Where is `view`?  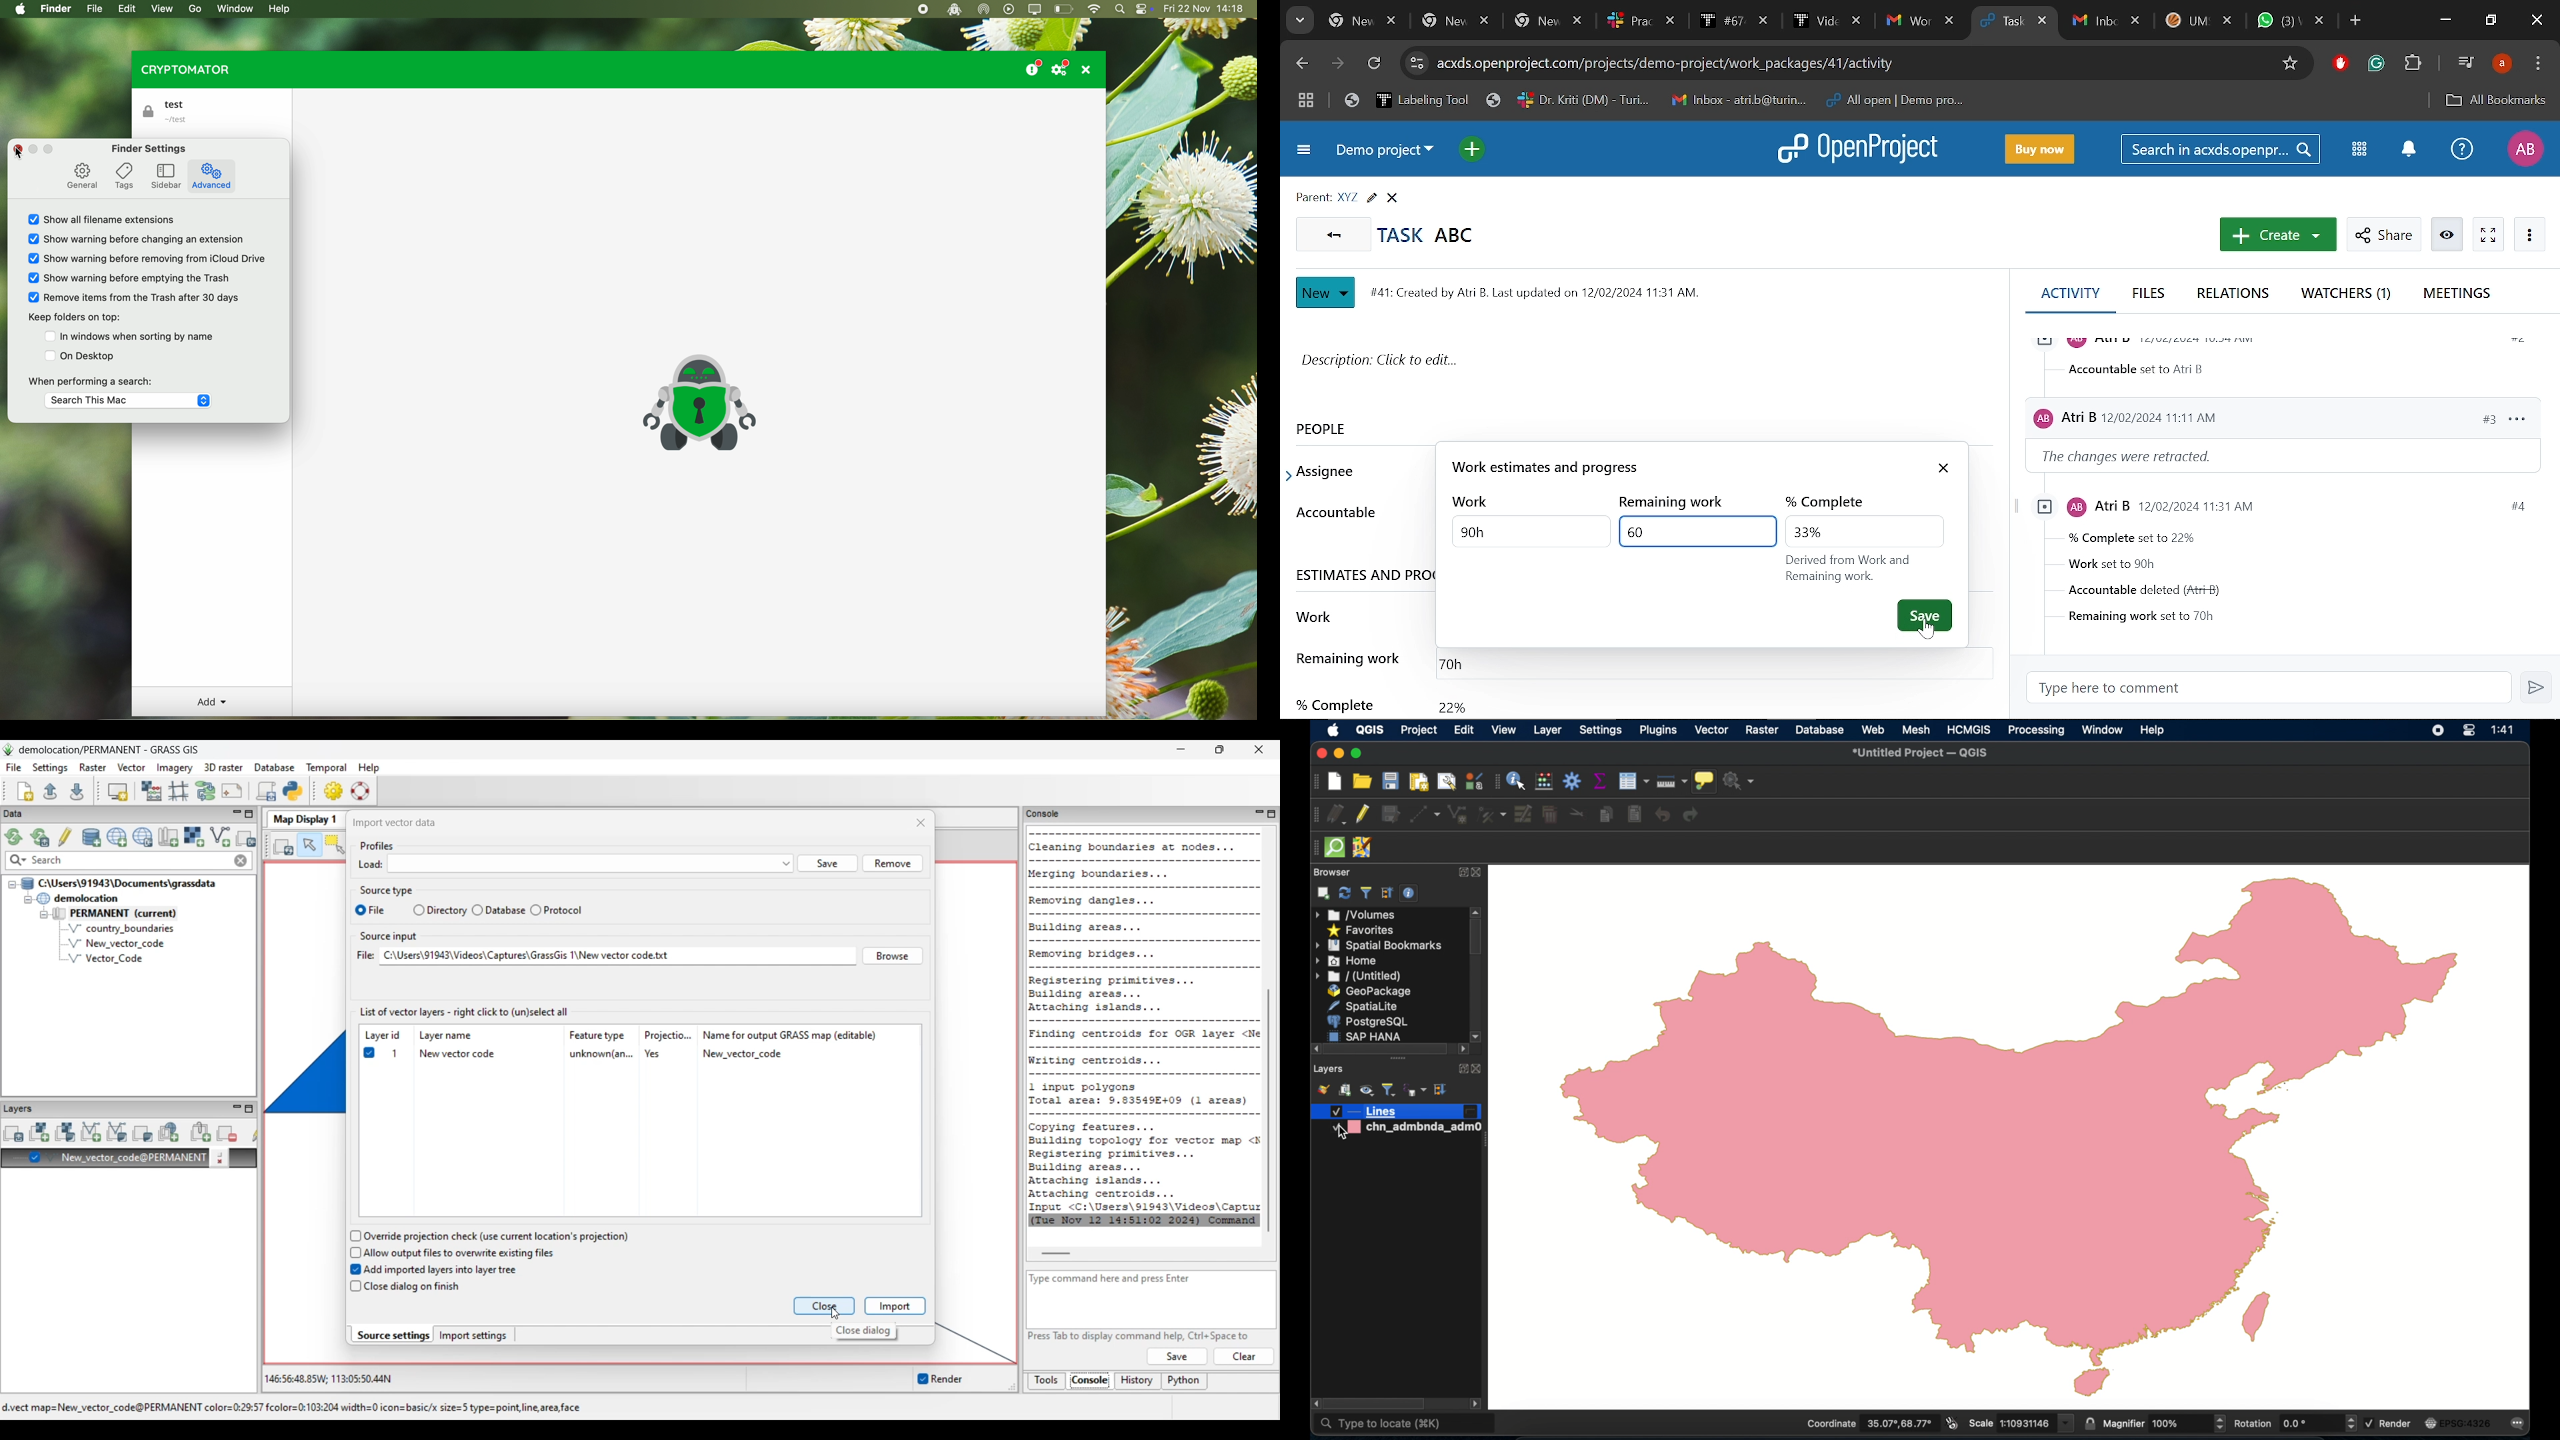
view is located at coordinates (162, 9).